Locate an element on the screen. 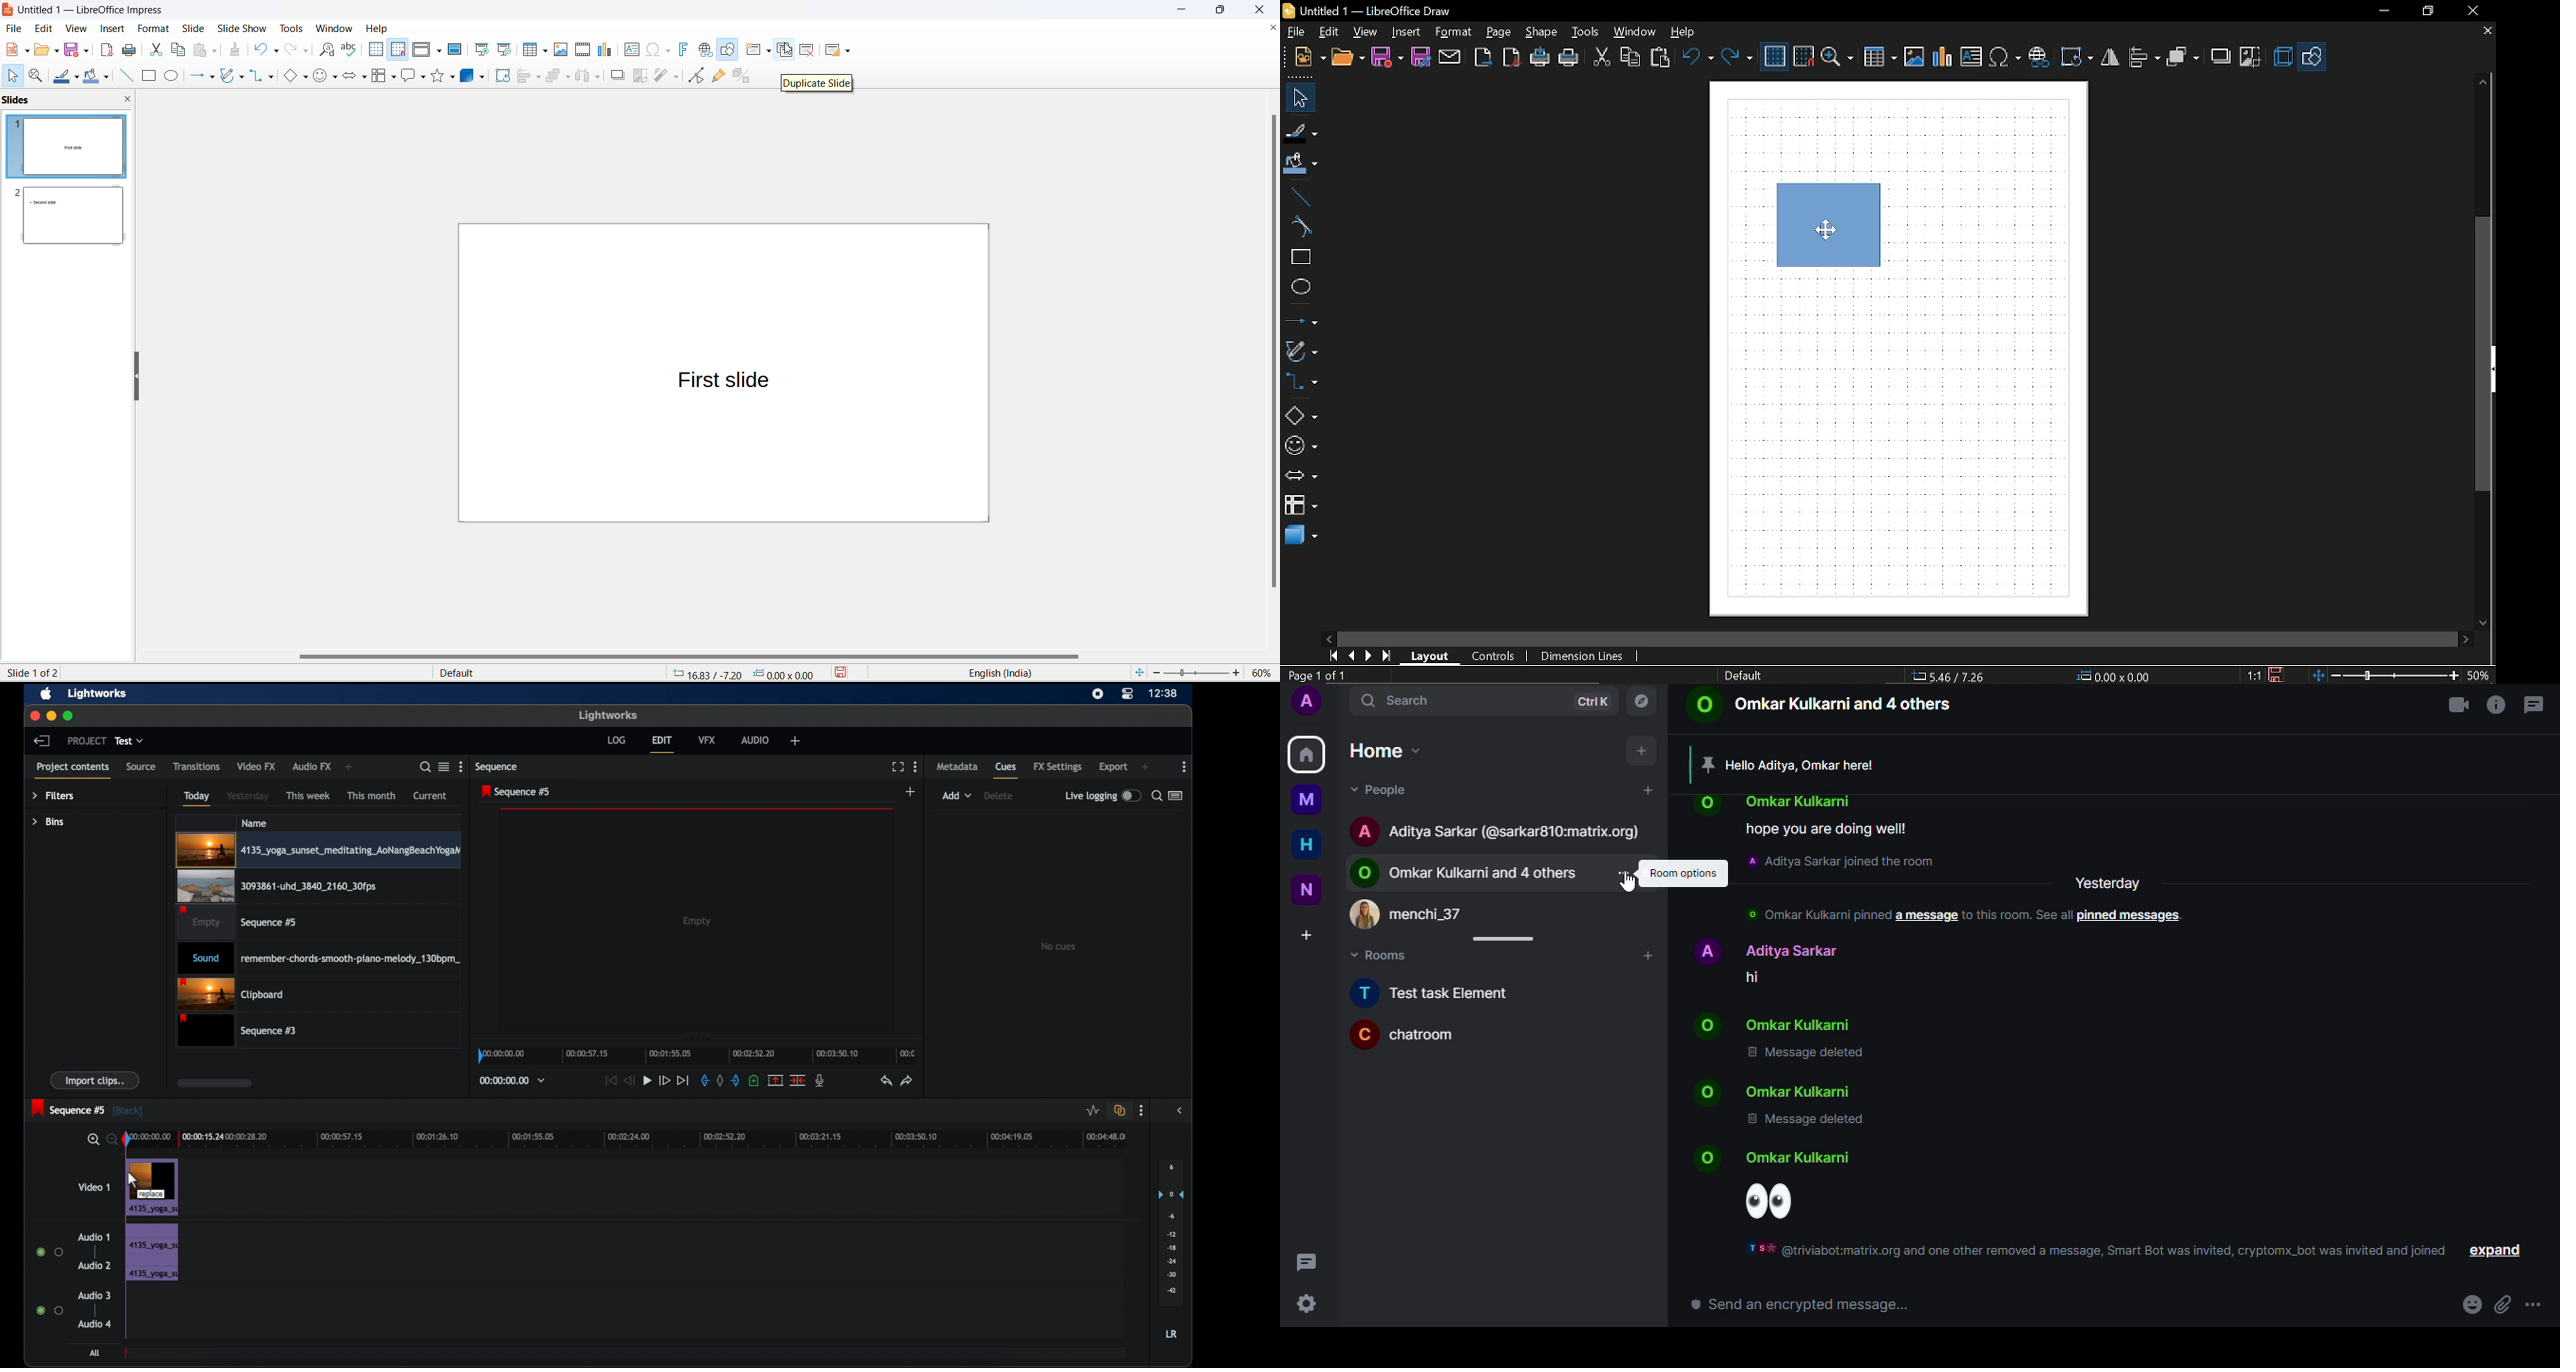 This screenshot has height=1372, width=2576. Print directly is located at coordinates (1540, 58).